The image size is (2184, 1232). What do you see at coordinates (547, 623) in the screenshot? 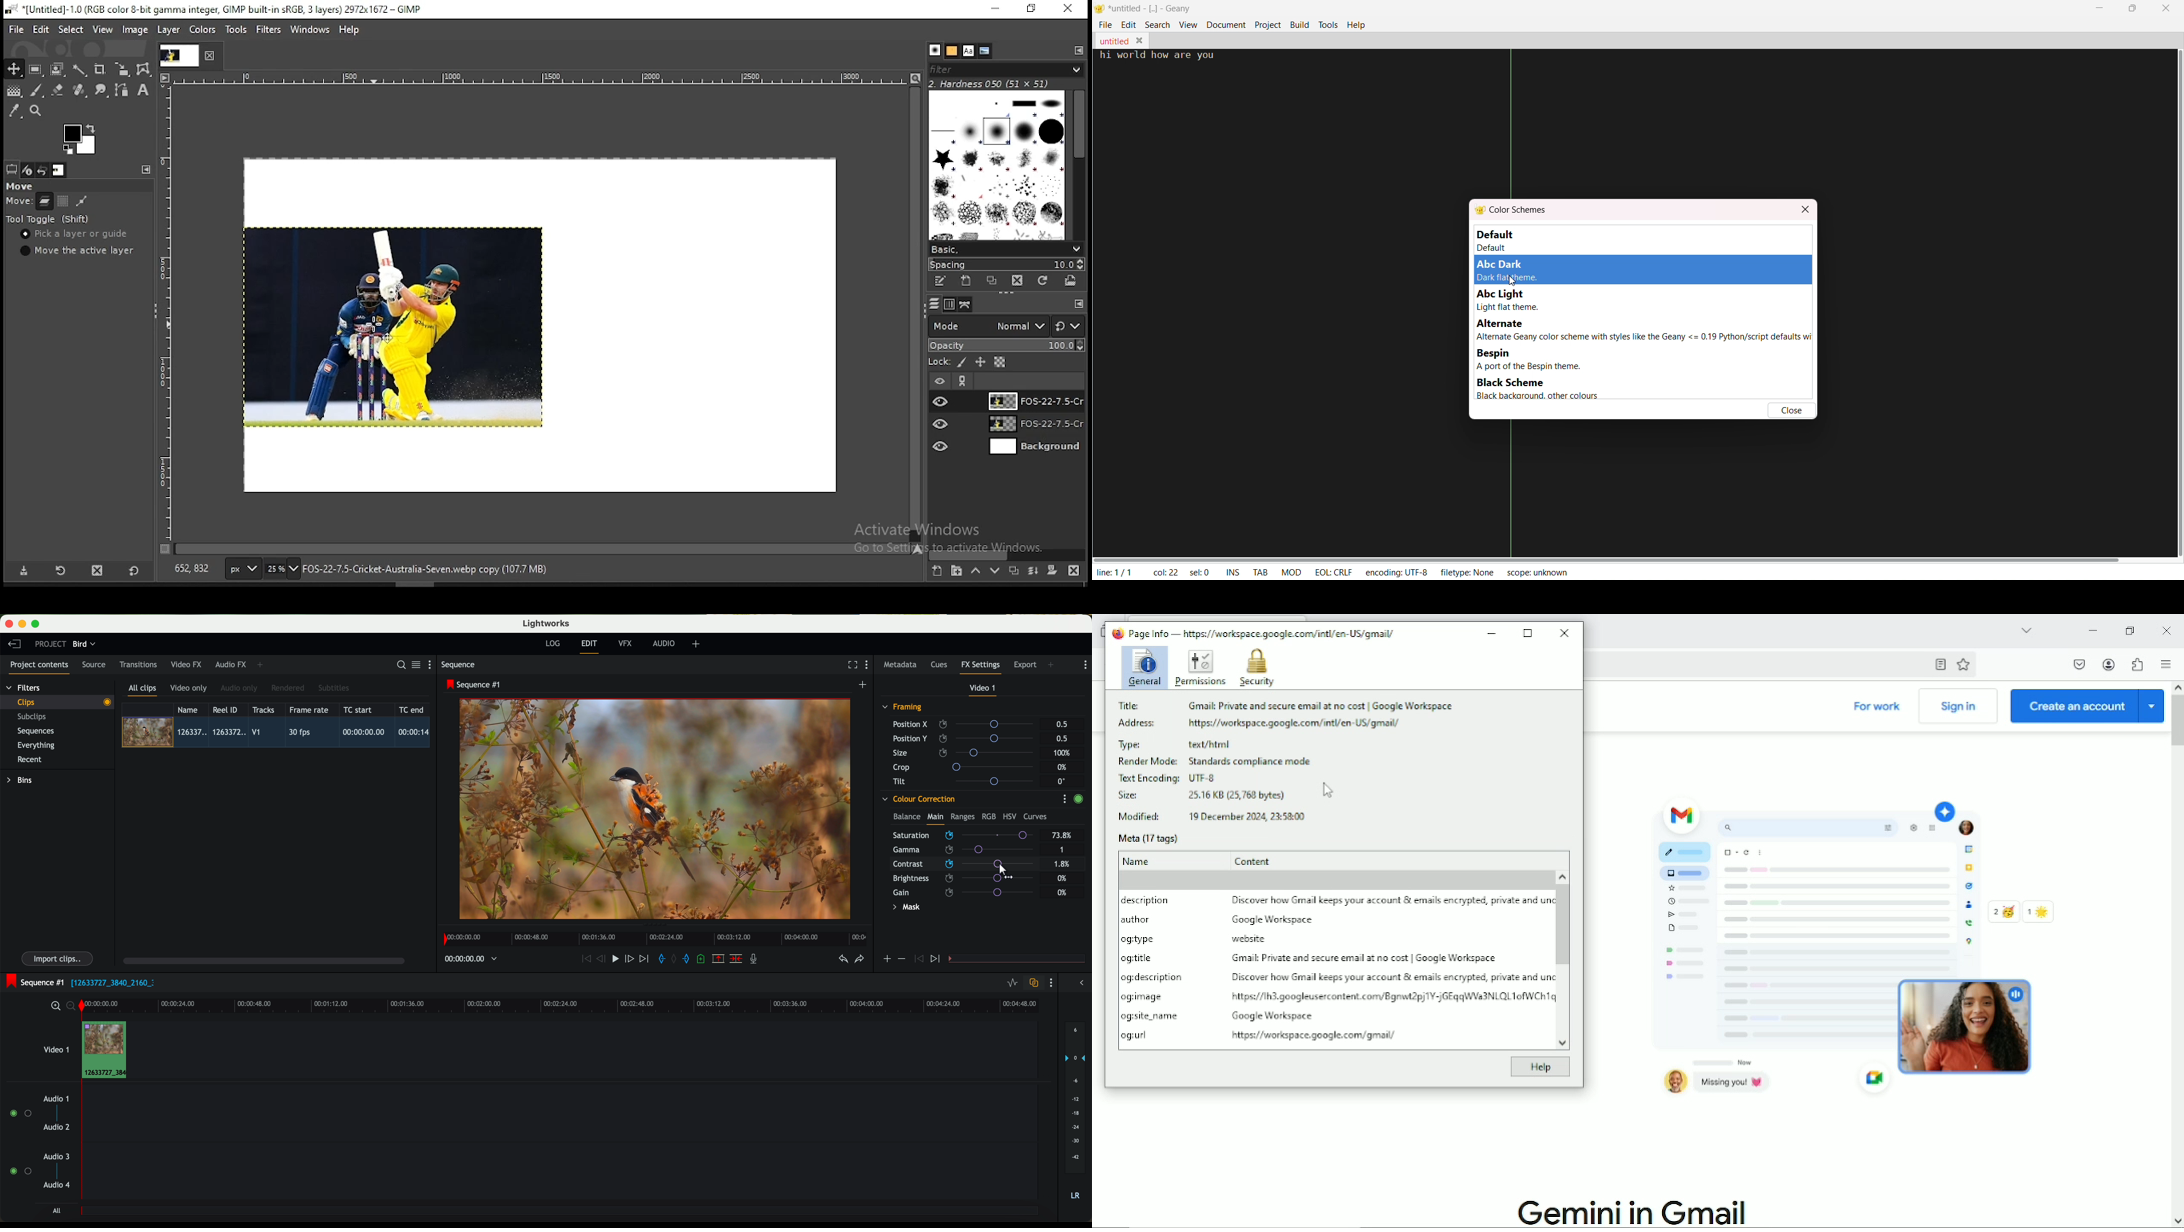
I see `Lightworks` at bounding box center [547, 623].